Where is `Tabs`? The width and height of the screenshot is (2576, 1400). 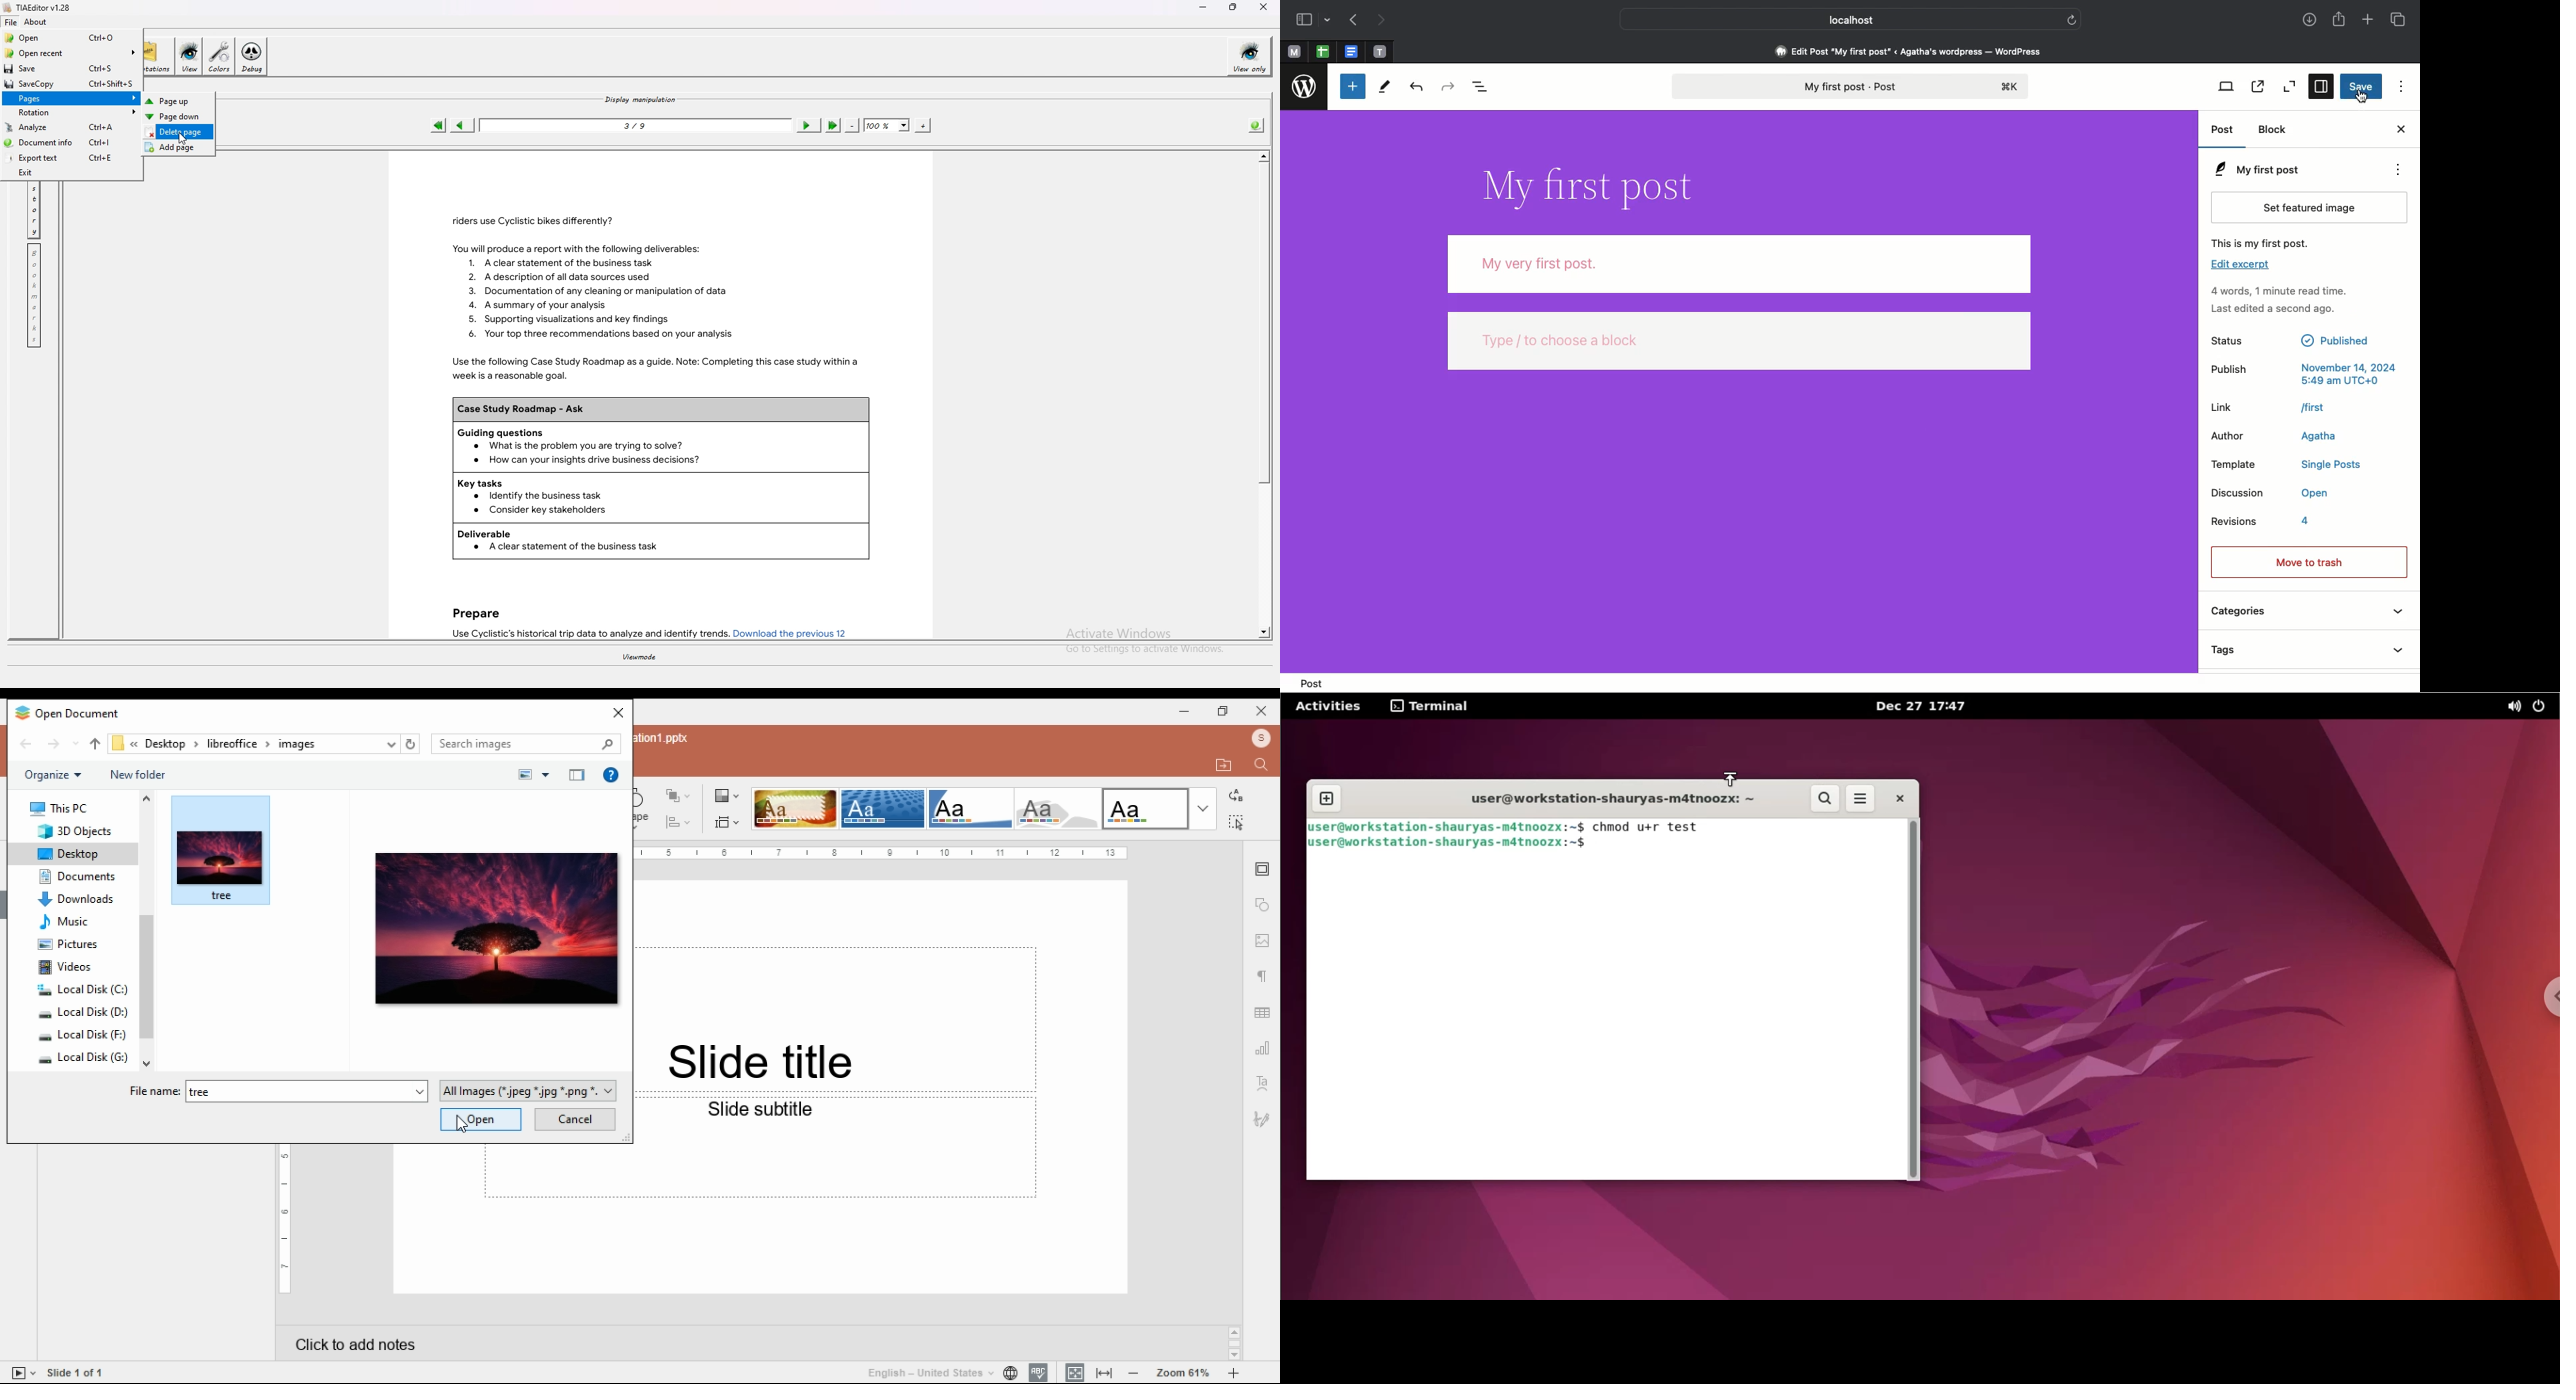
Tabs is located at coordinates (2397, 19).